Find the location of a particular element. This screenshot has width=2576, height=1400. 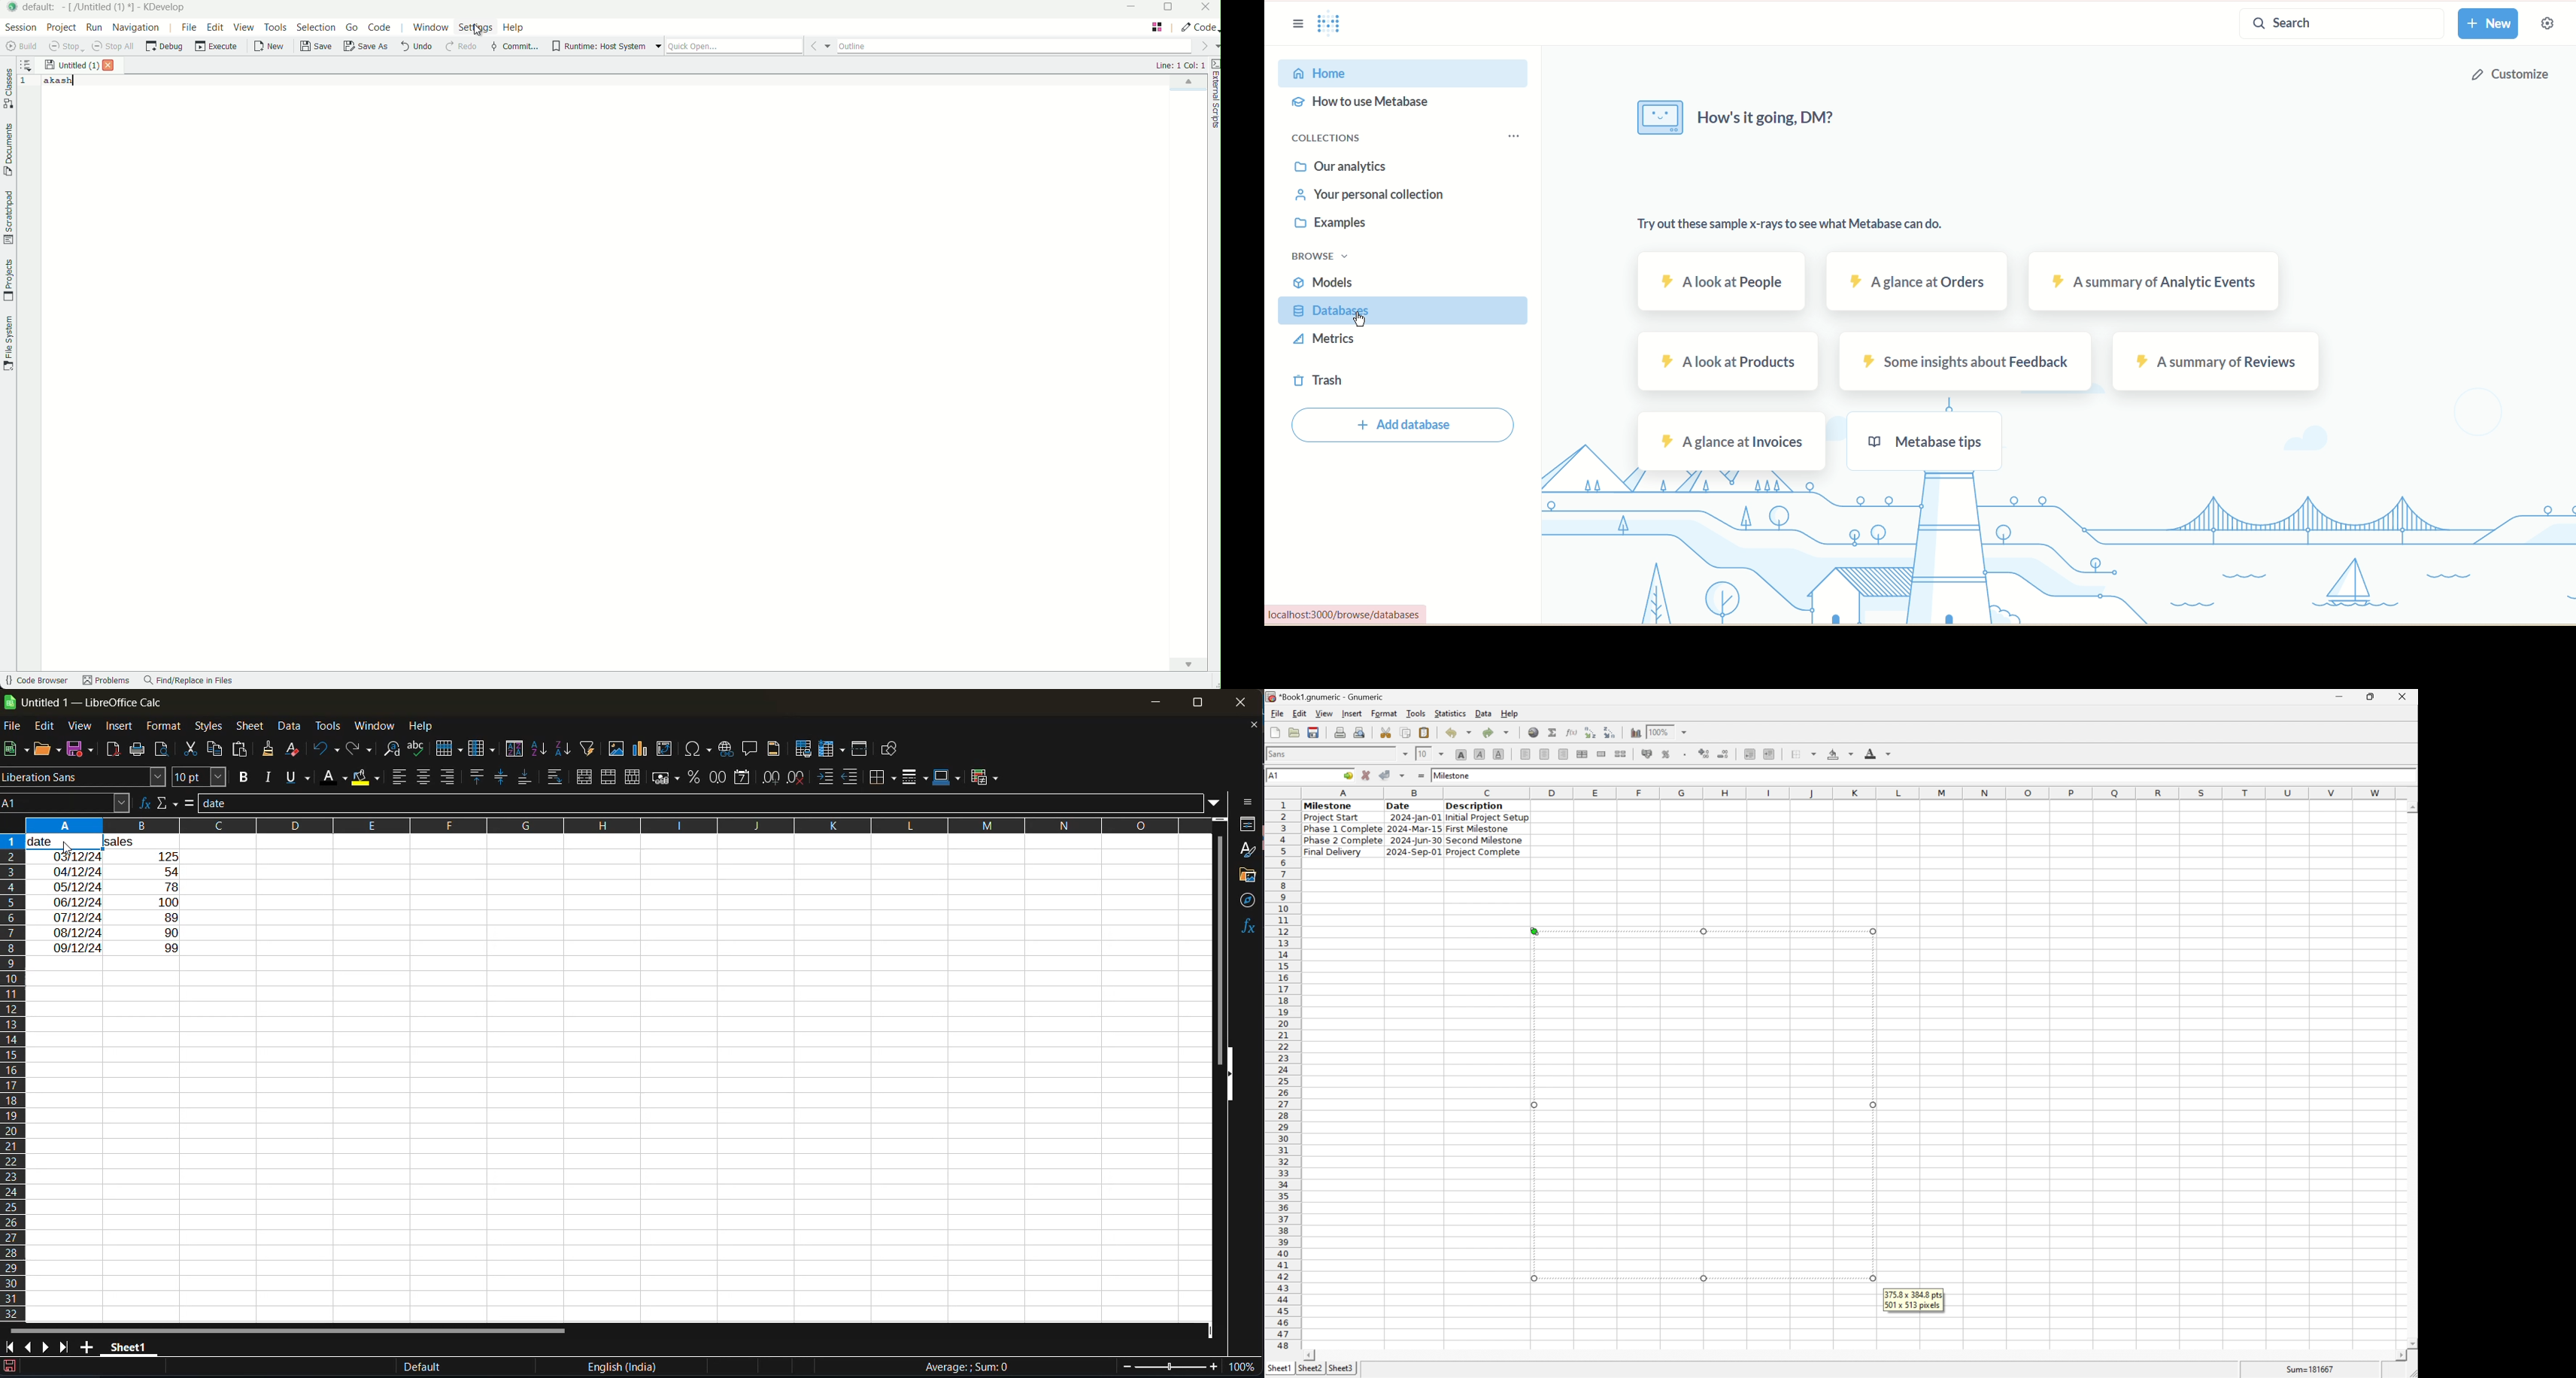

add a new sheet is located at coordinates (86, 1347).